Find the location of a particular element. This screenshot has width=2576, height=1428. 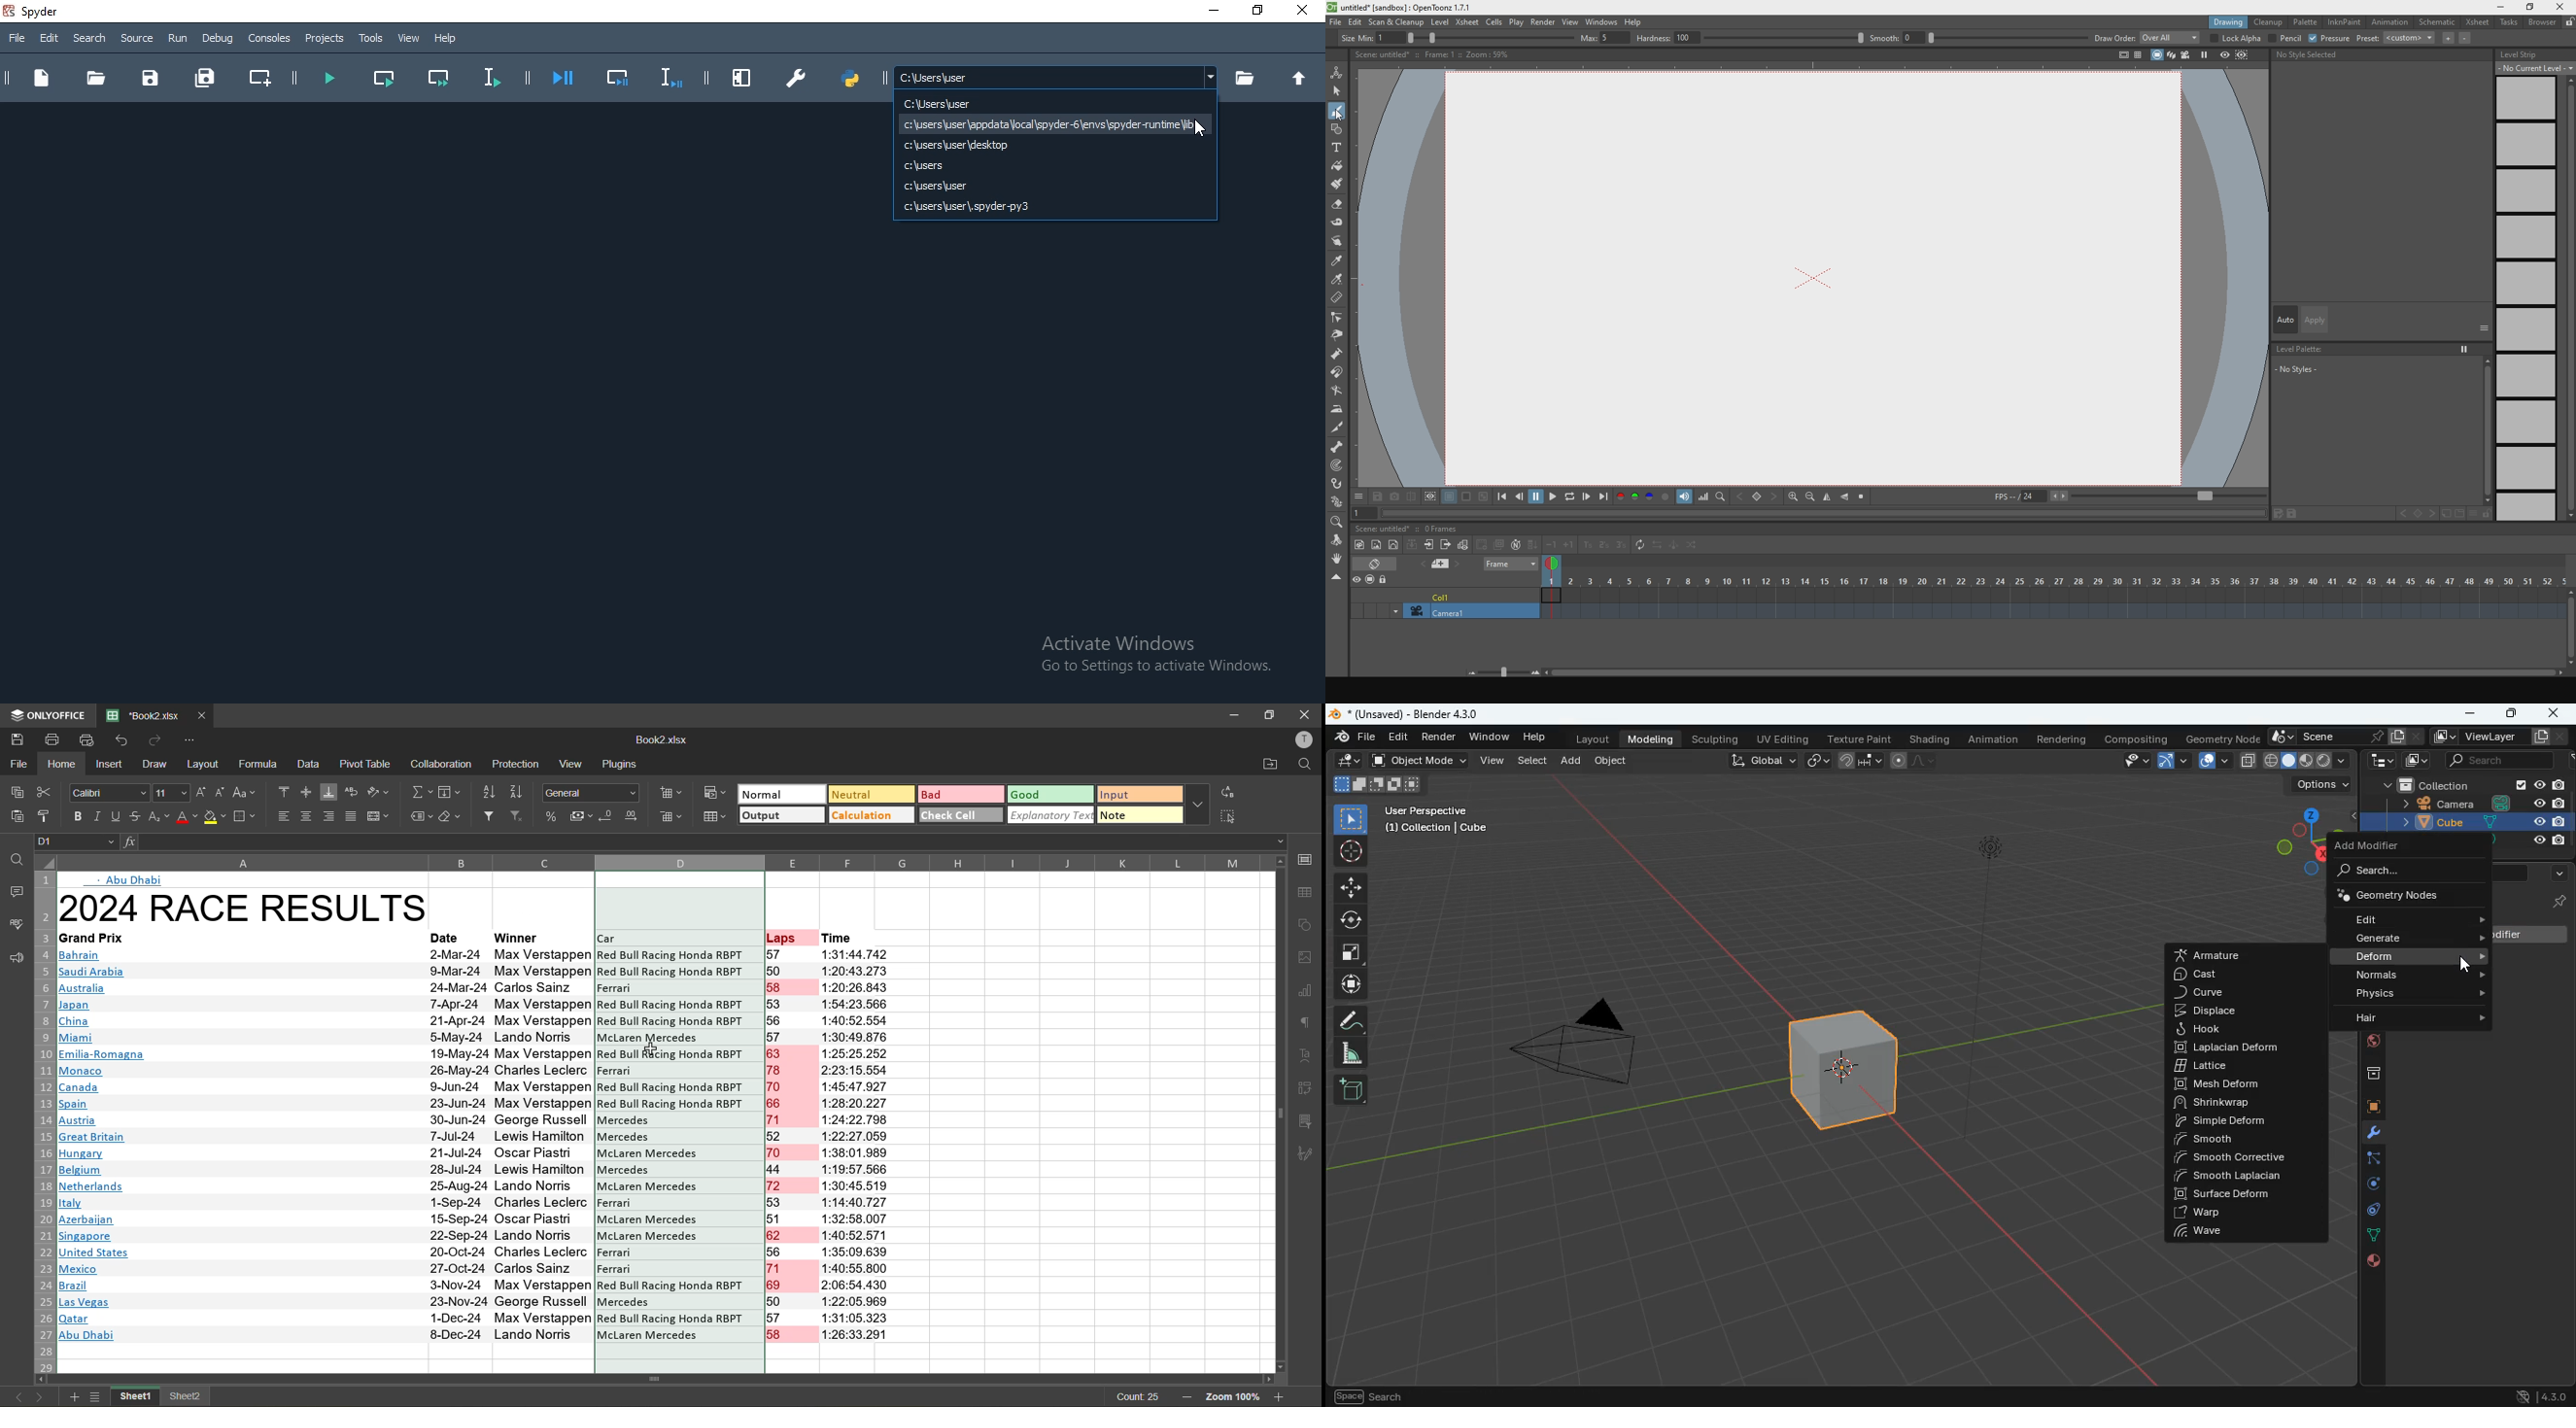

neutral is located at coordinates (871, 794).